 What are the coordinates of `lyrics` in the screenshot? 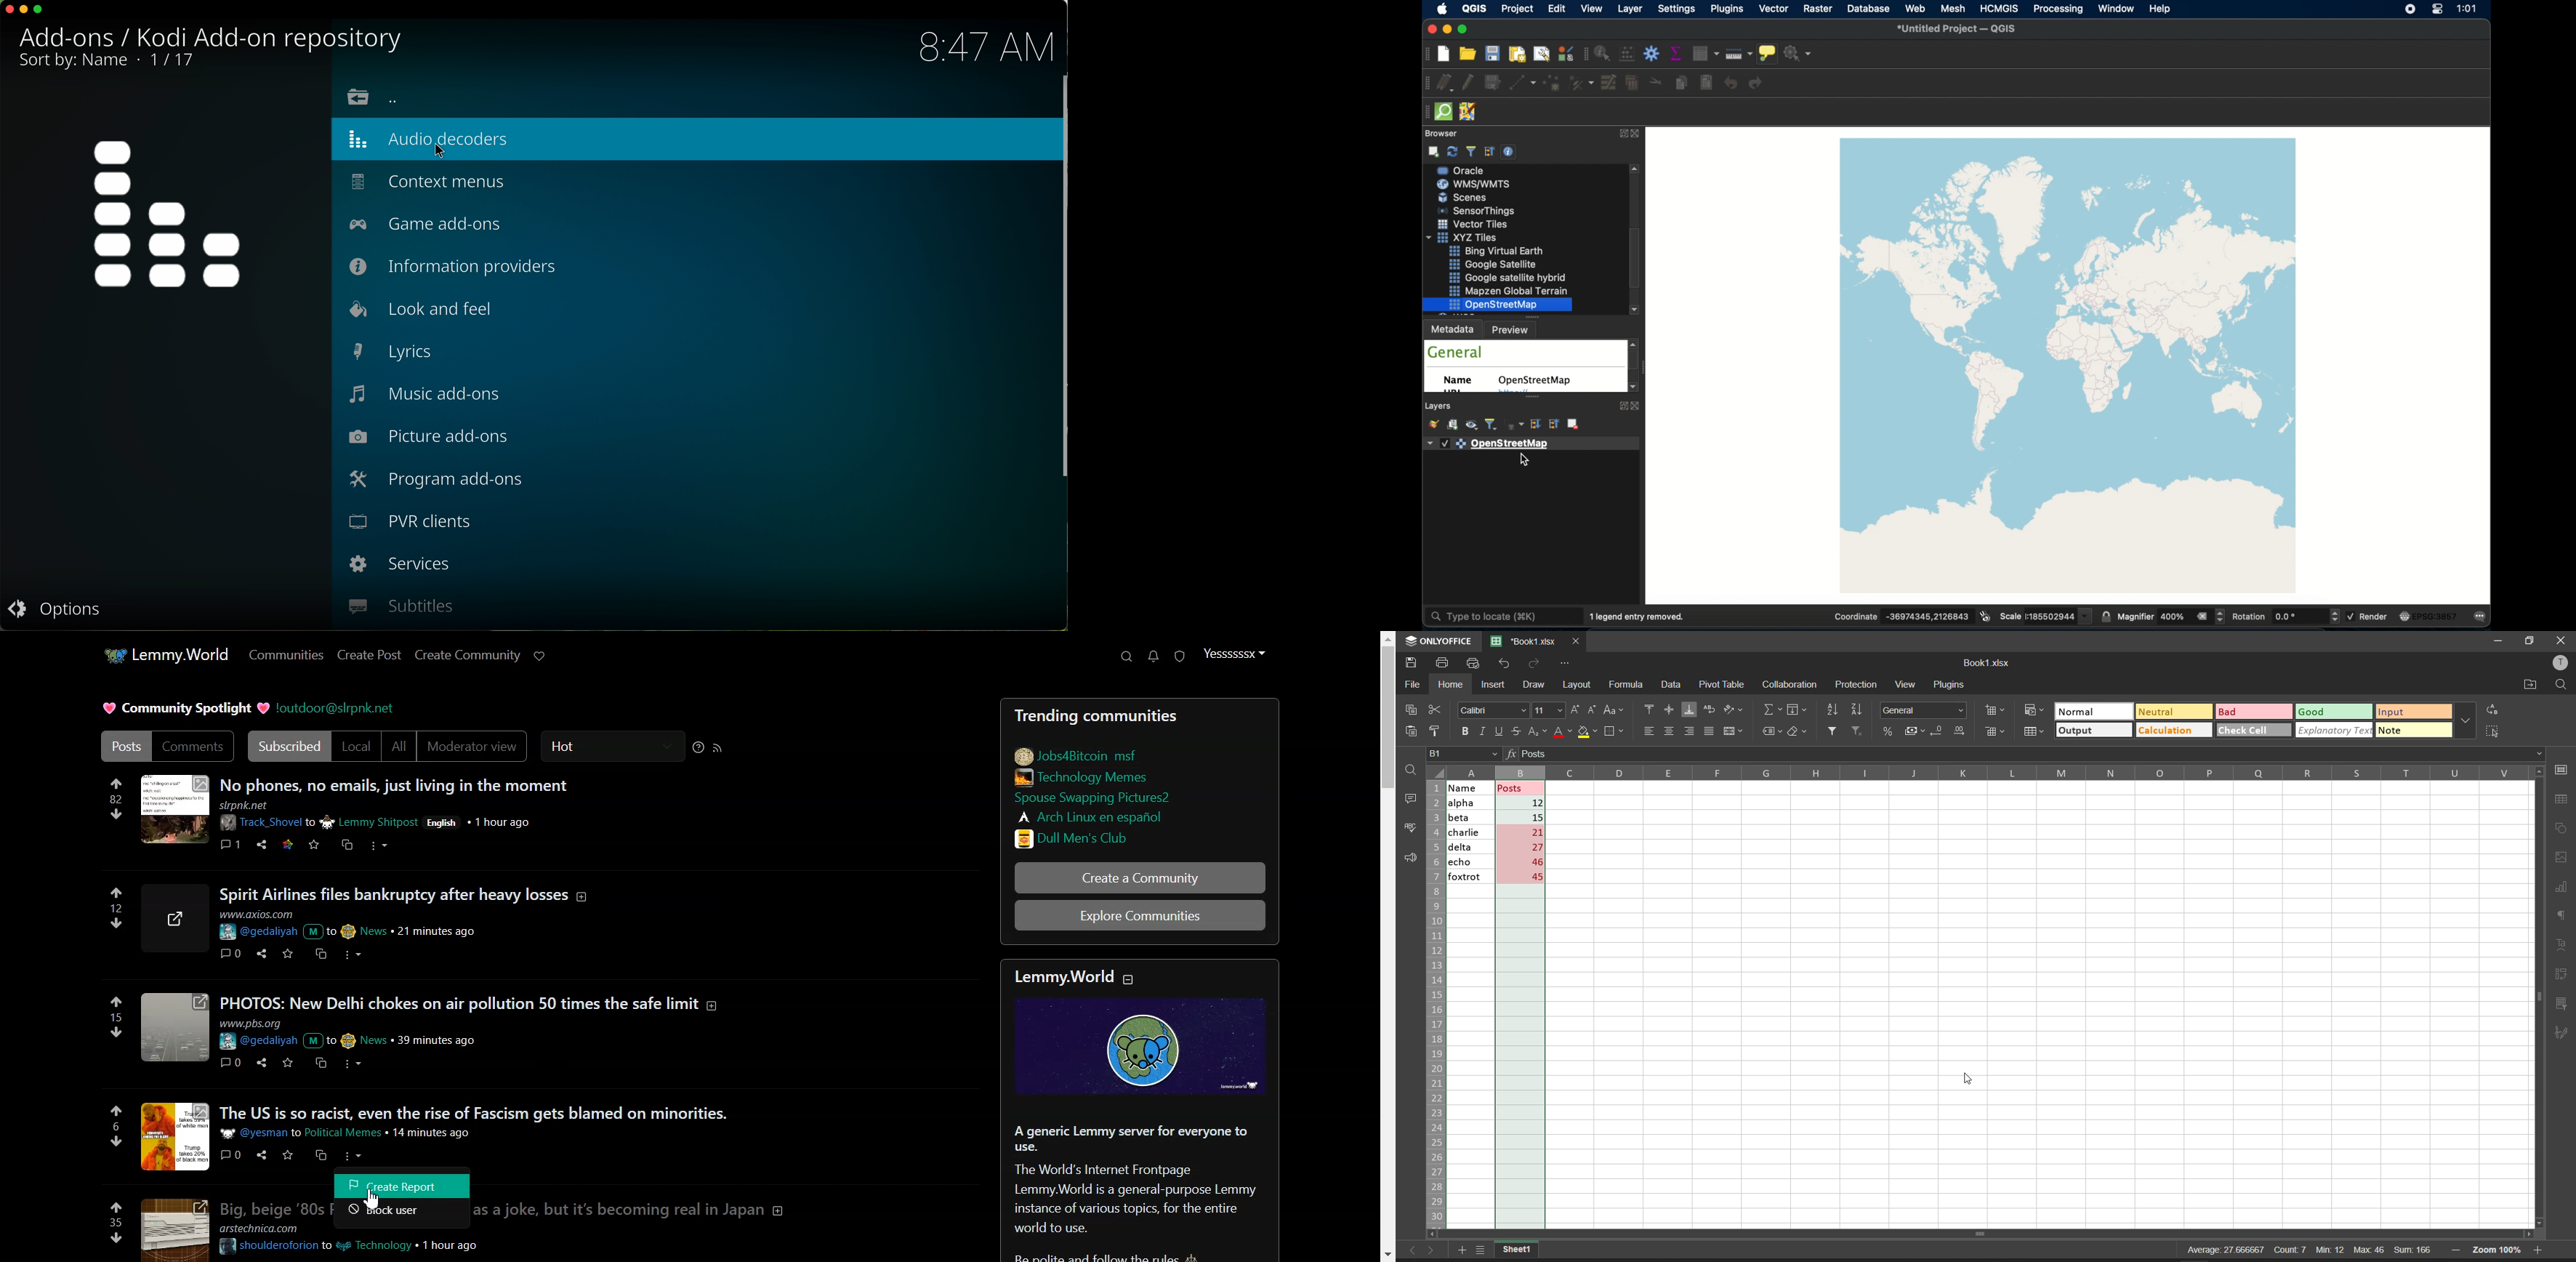 It's located at (394, 352).